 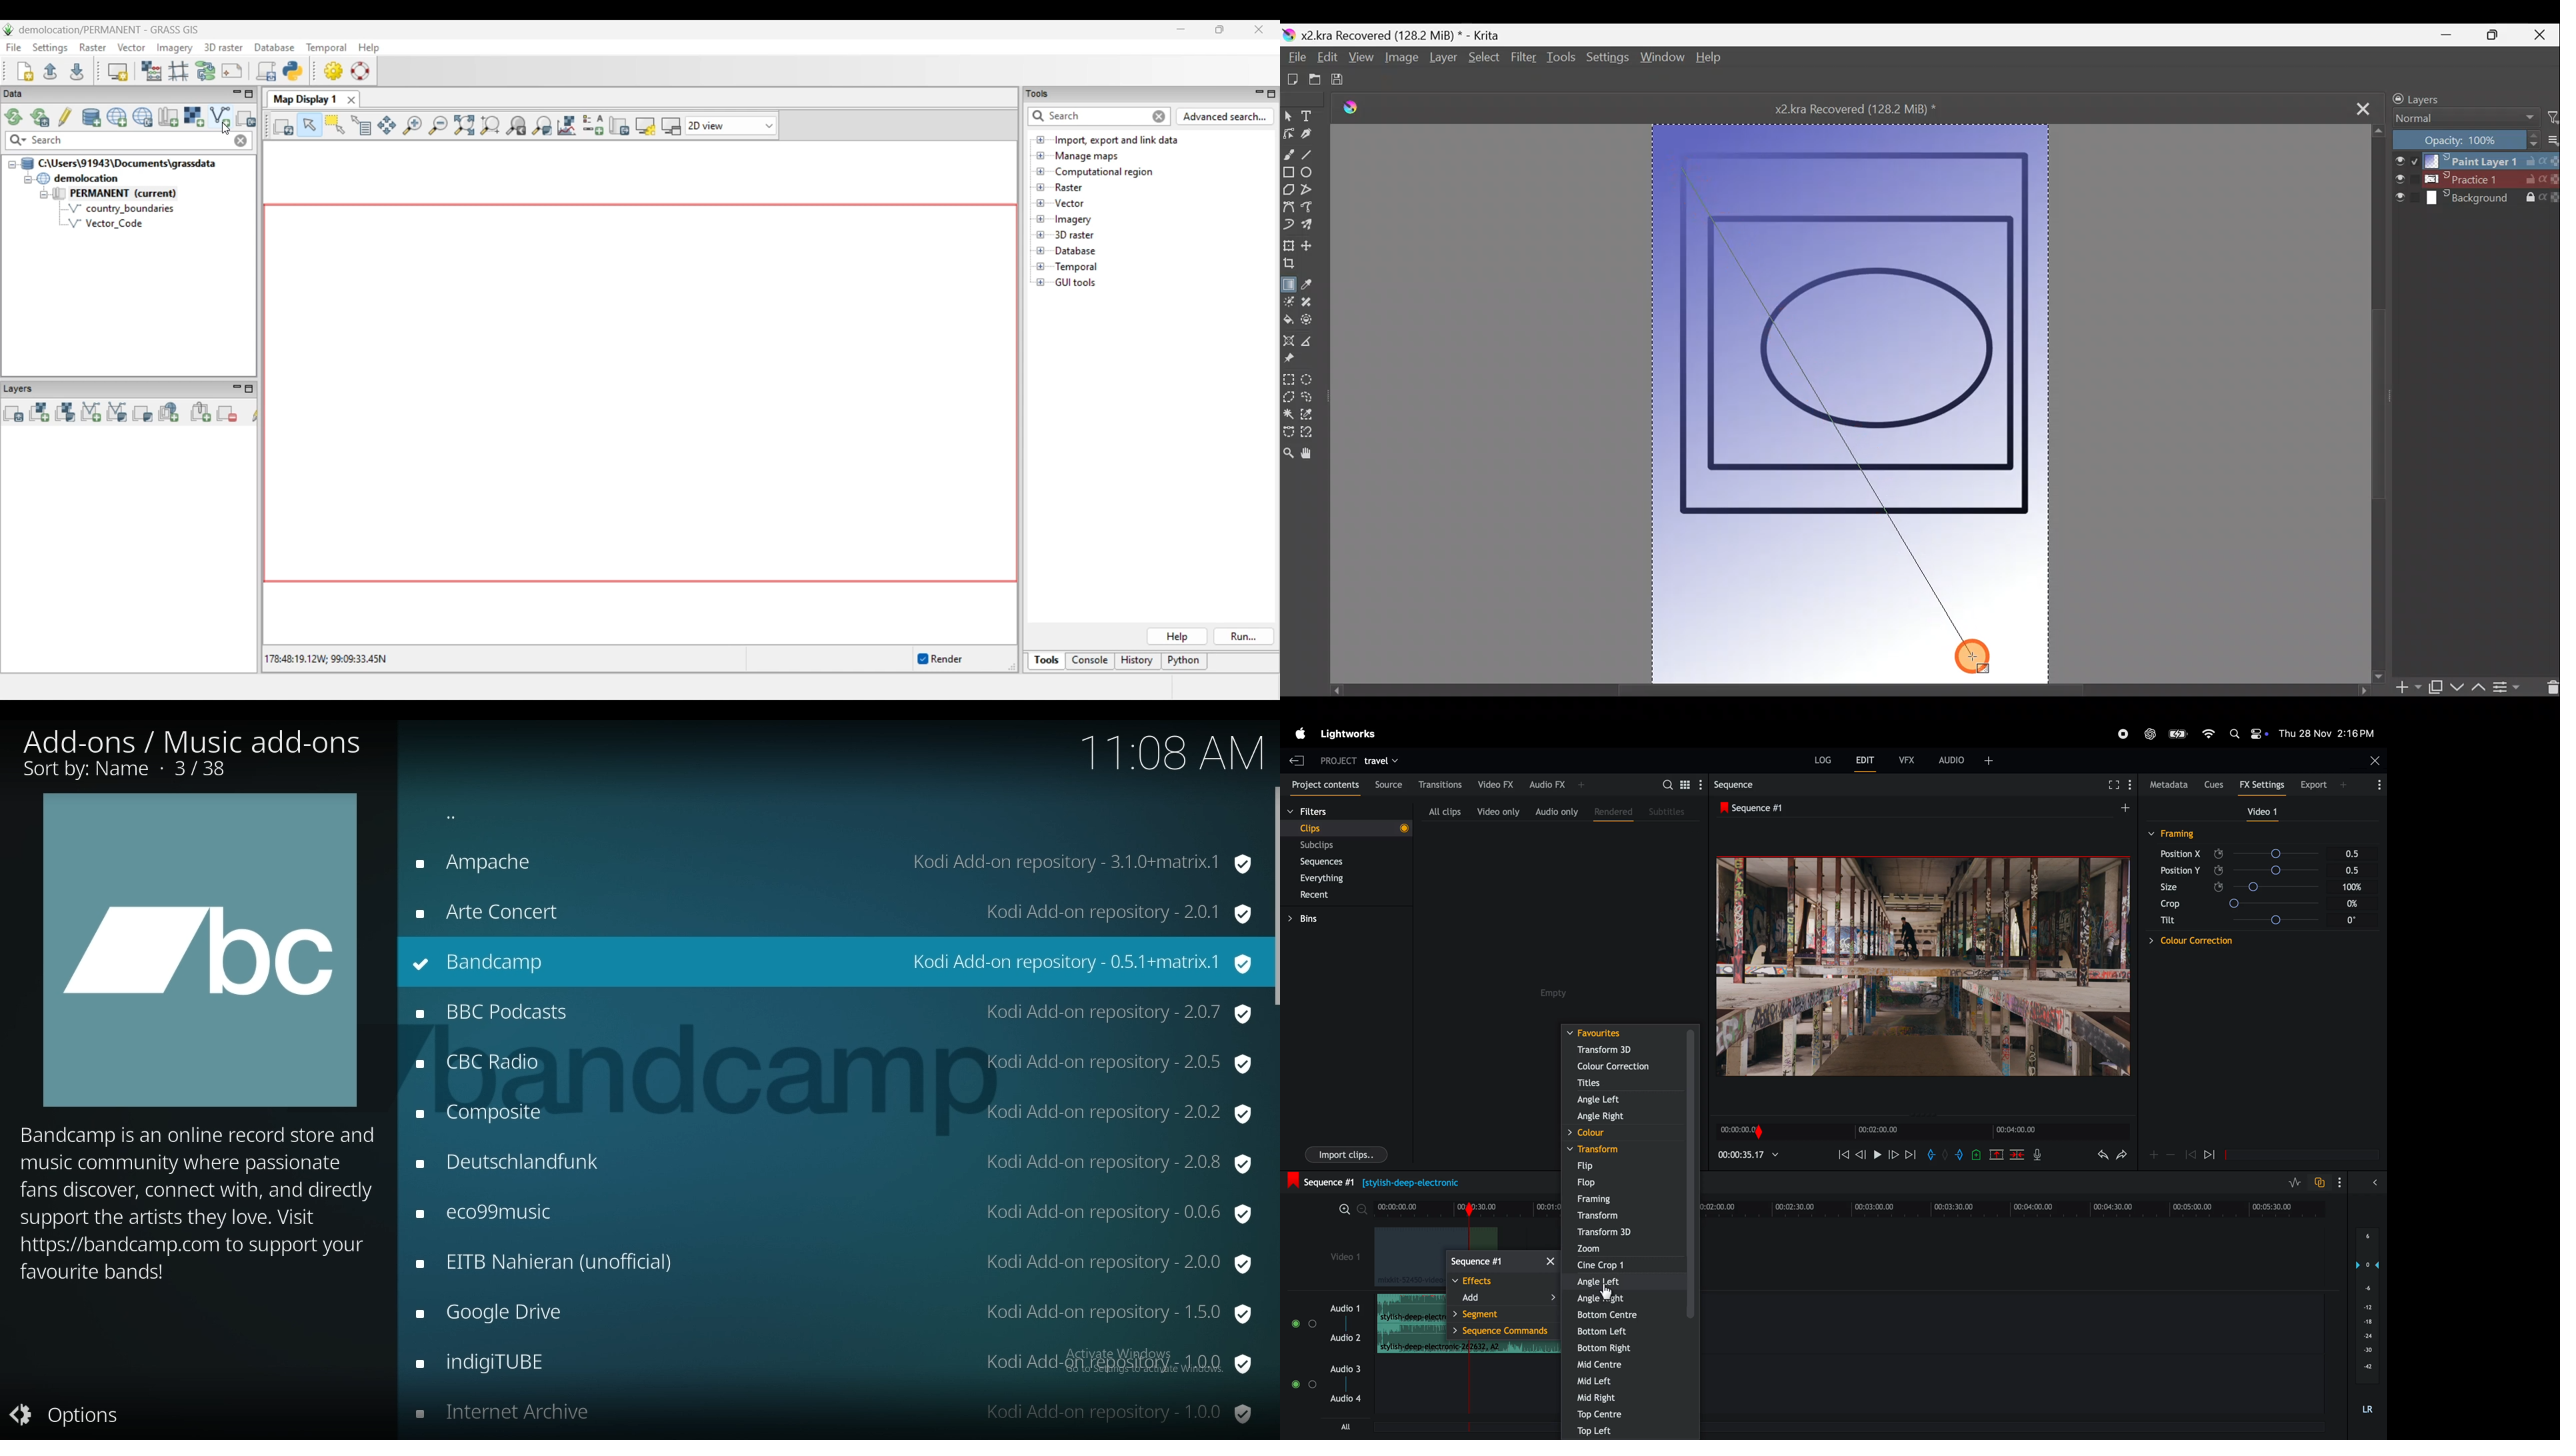 What do you see at coordinates (1315, 896) in the screenshot?
I see `recent` at bounding box center [1315, 896].